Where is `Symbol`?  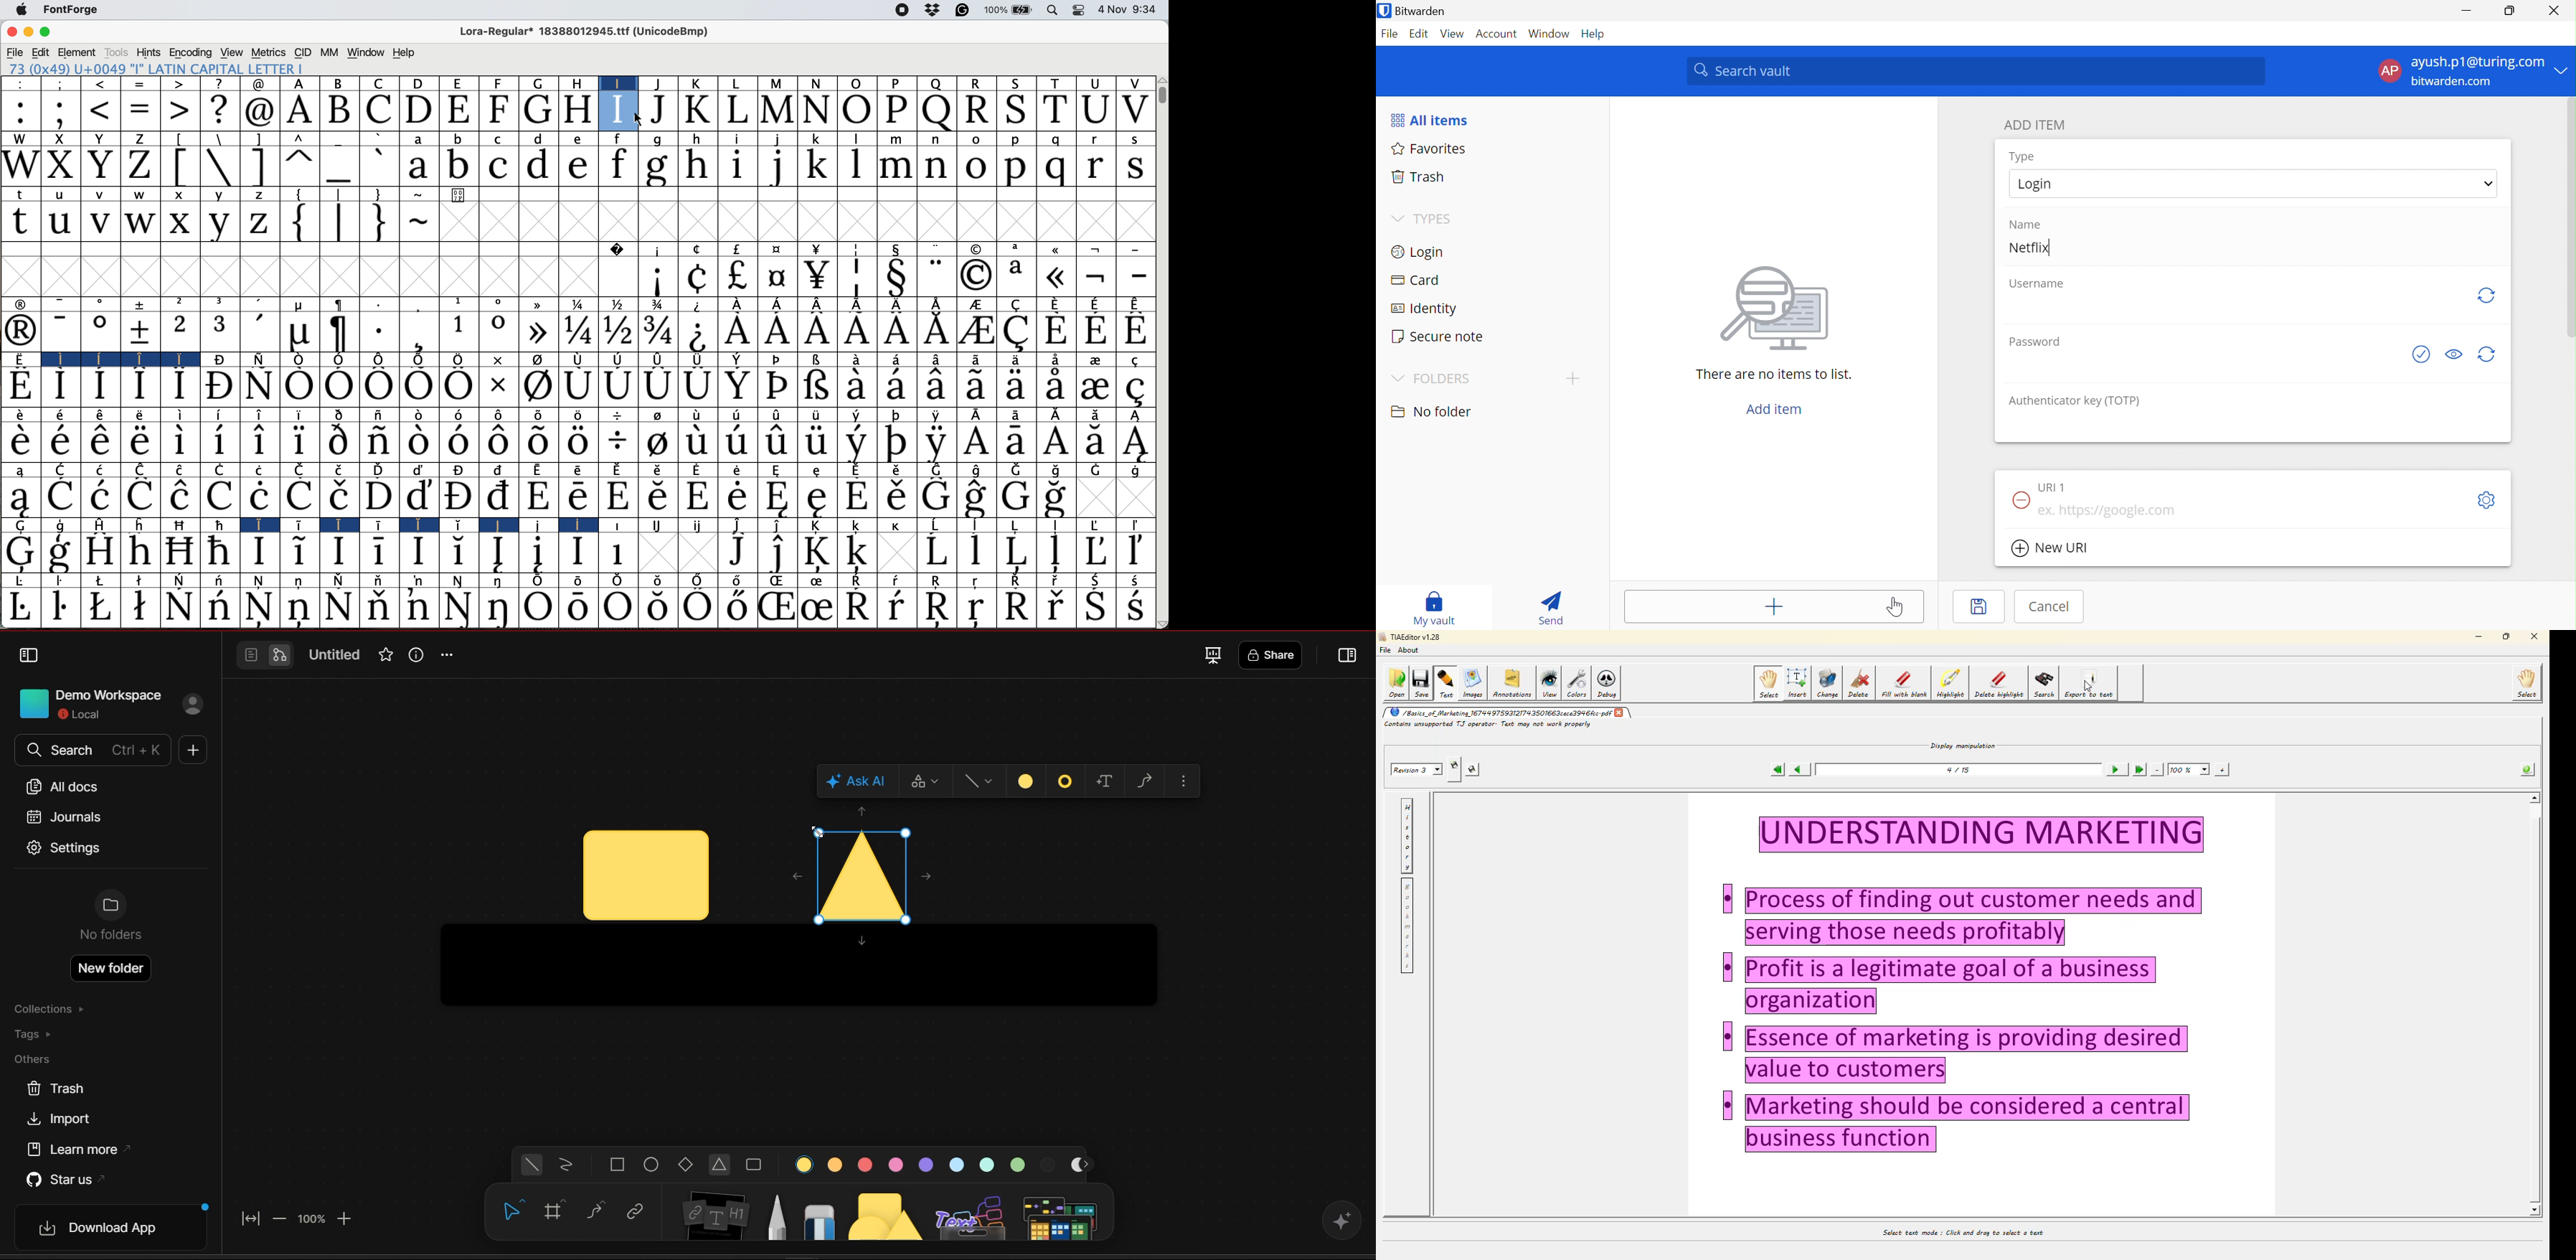
Symbol is located at coordinates (538, 499).